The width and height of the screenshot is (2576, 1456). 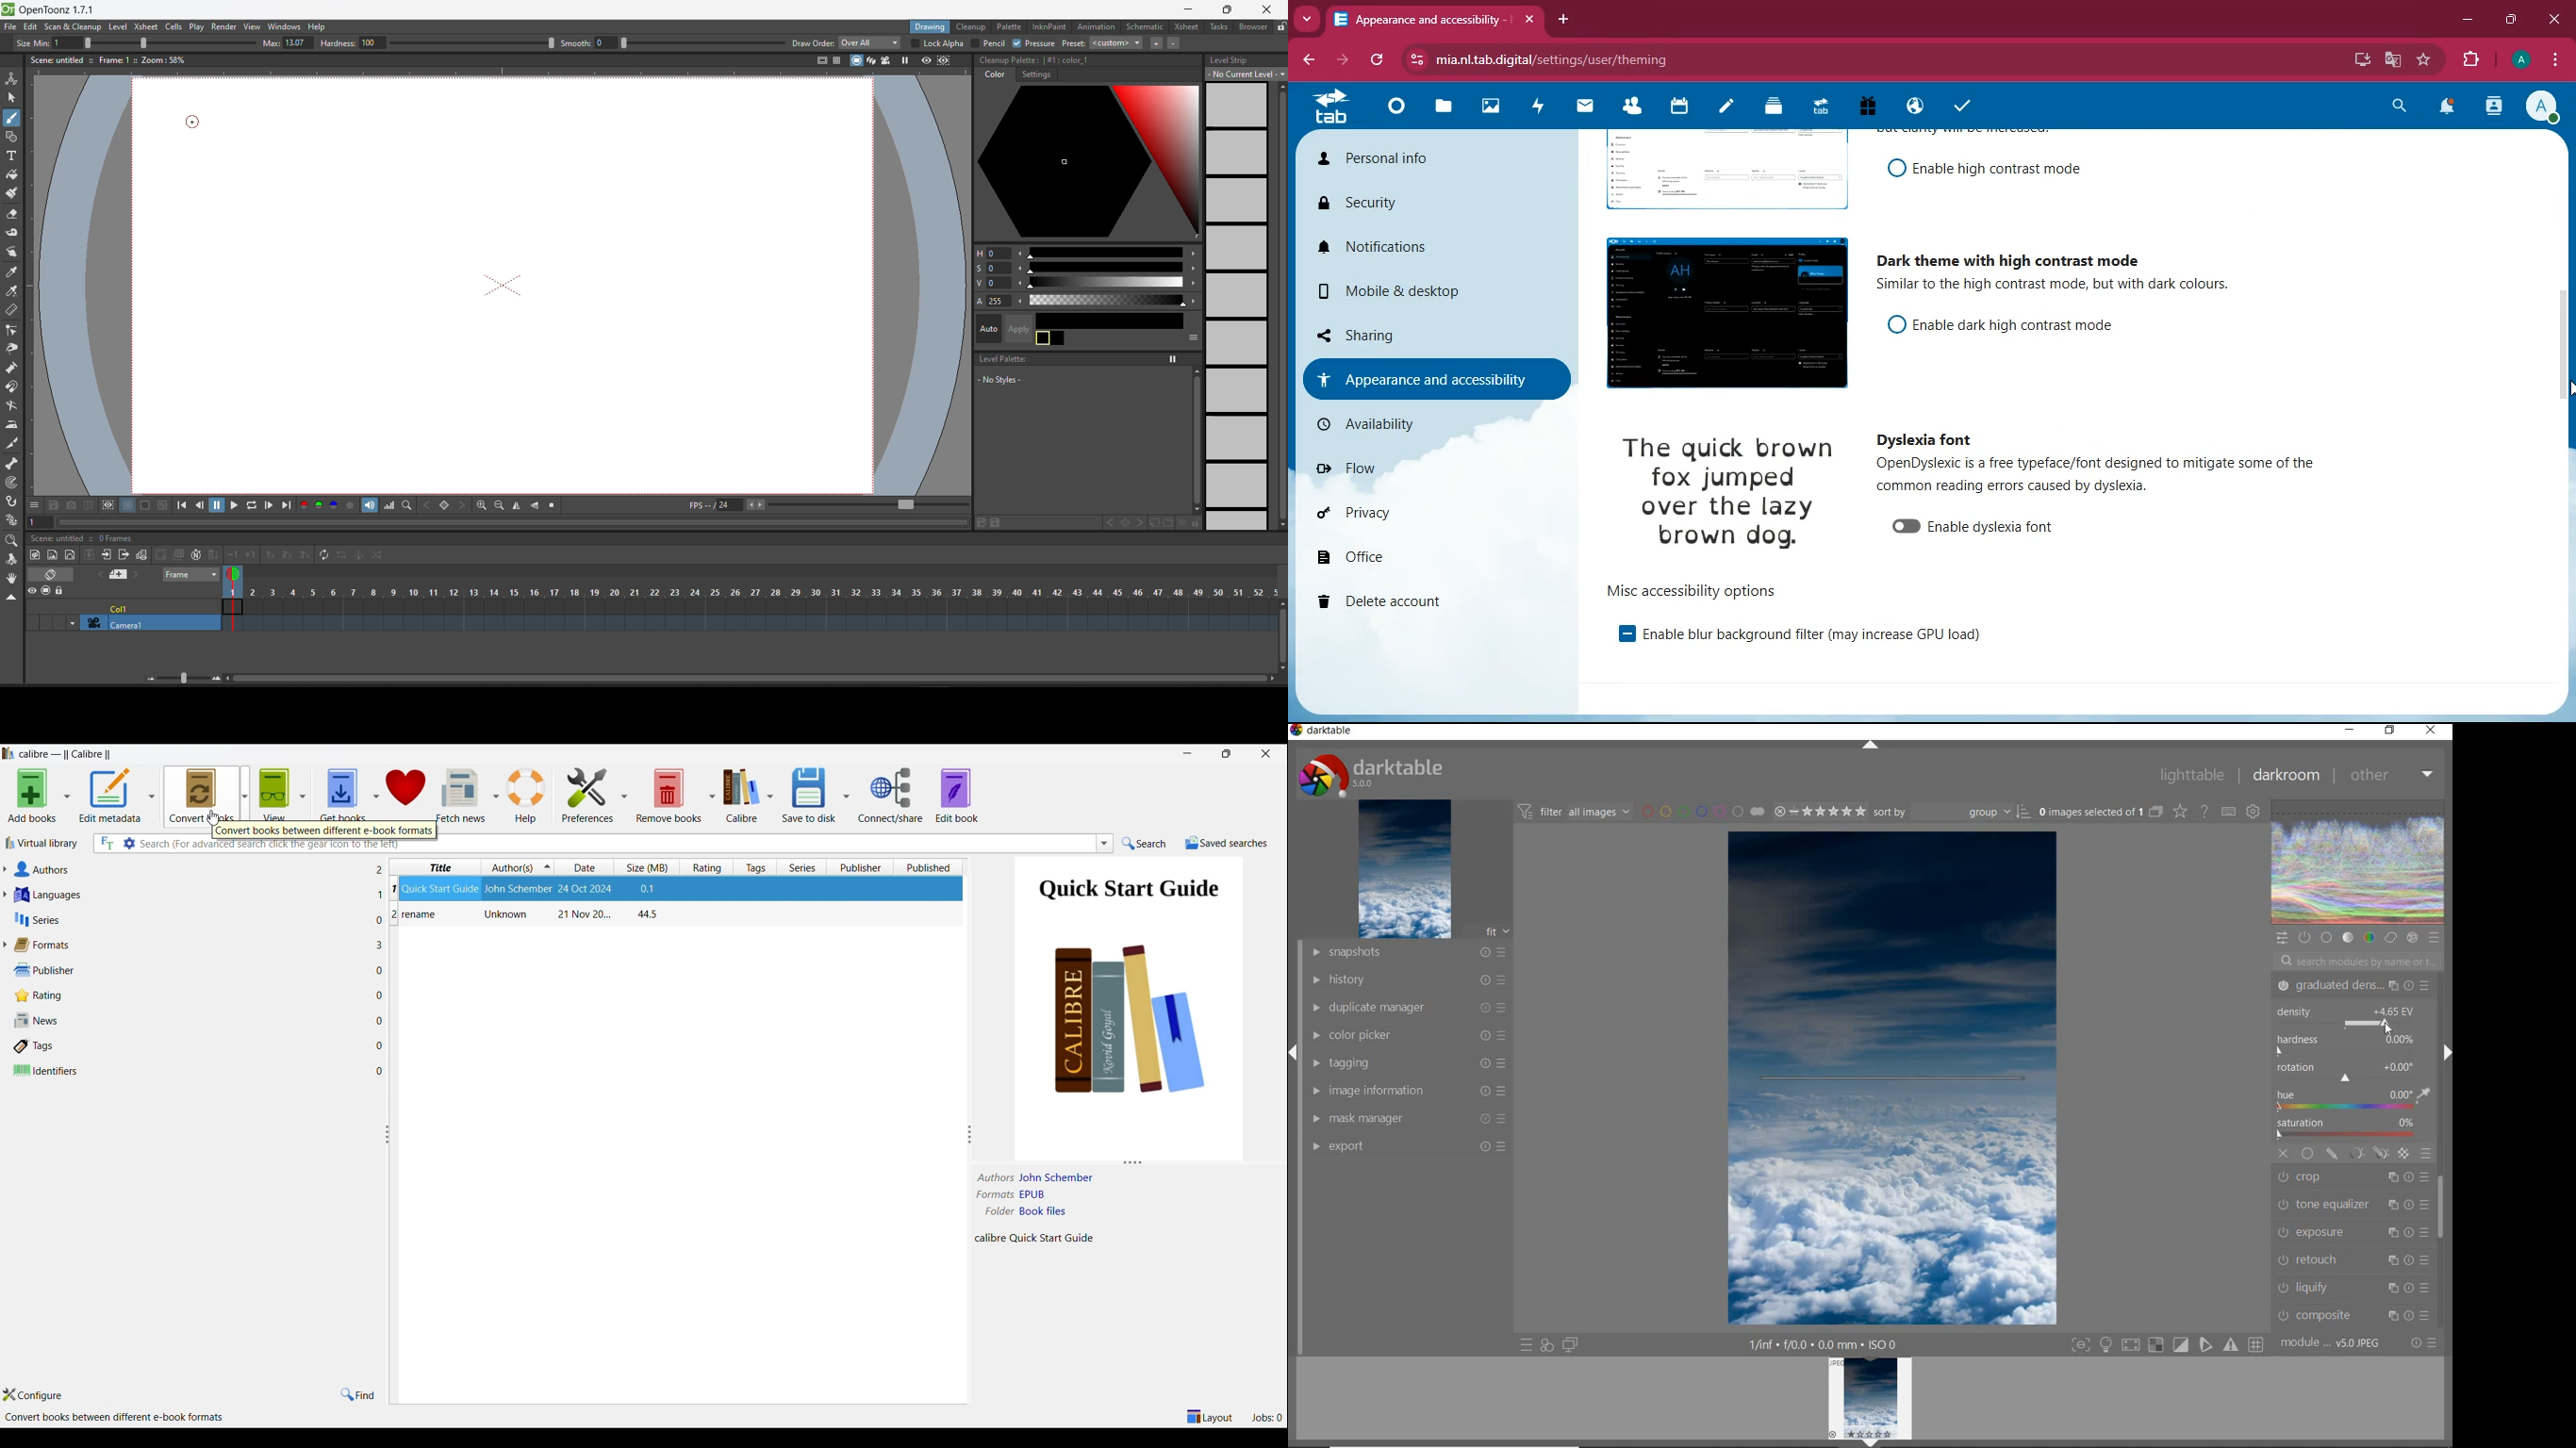 What do you see at coordinates (1967, 104) in the screenshot?
I see `tasks` at bounding box center [1967, 104].